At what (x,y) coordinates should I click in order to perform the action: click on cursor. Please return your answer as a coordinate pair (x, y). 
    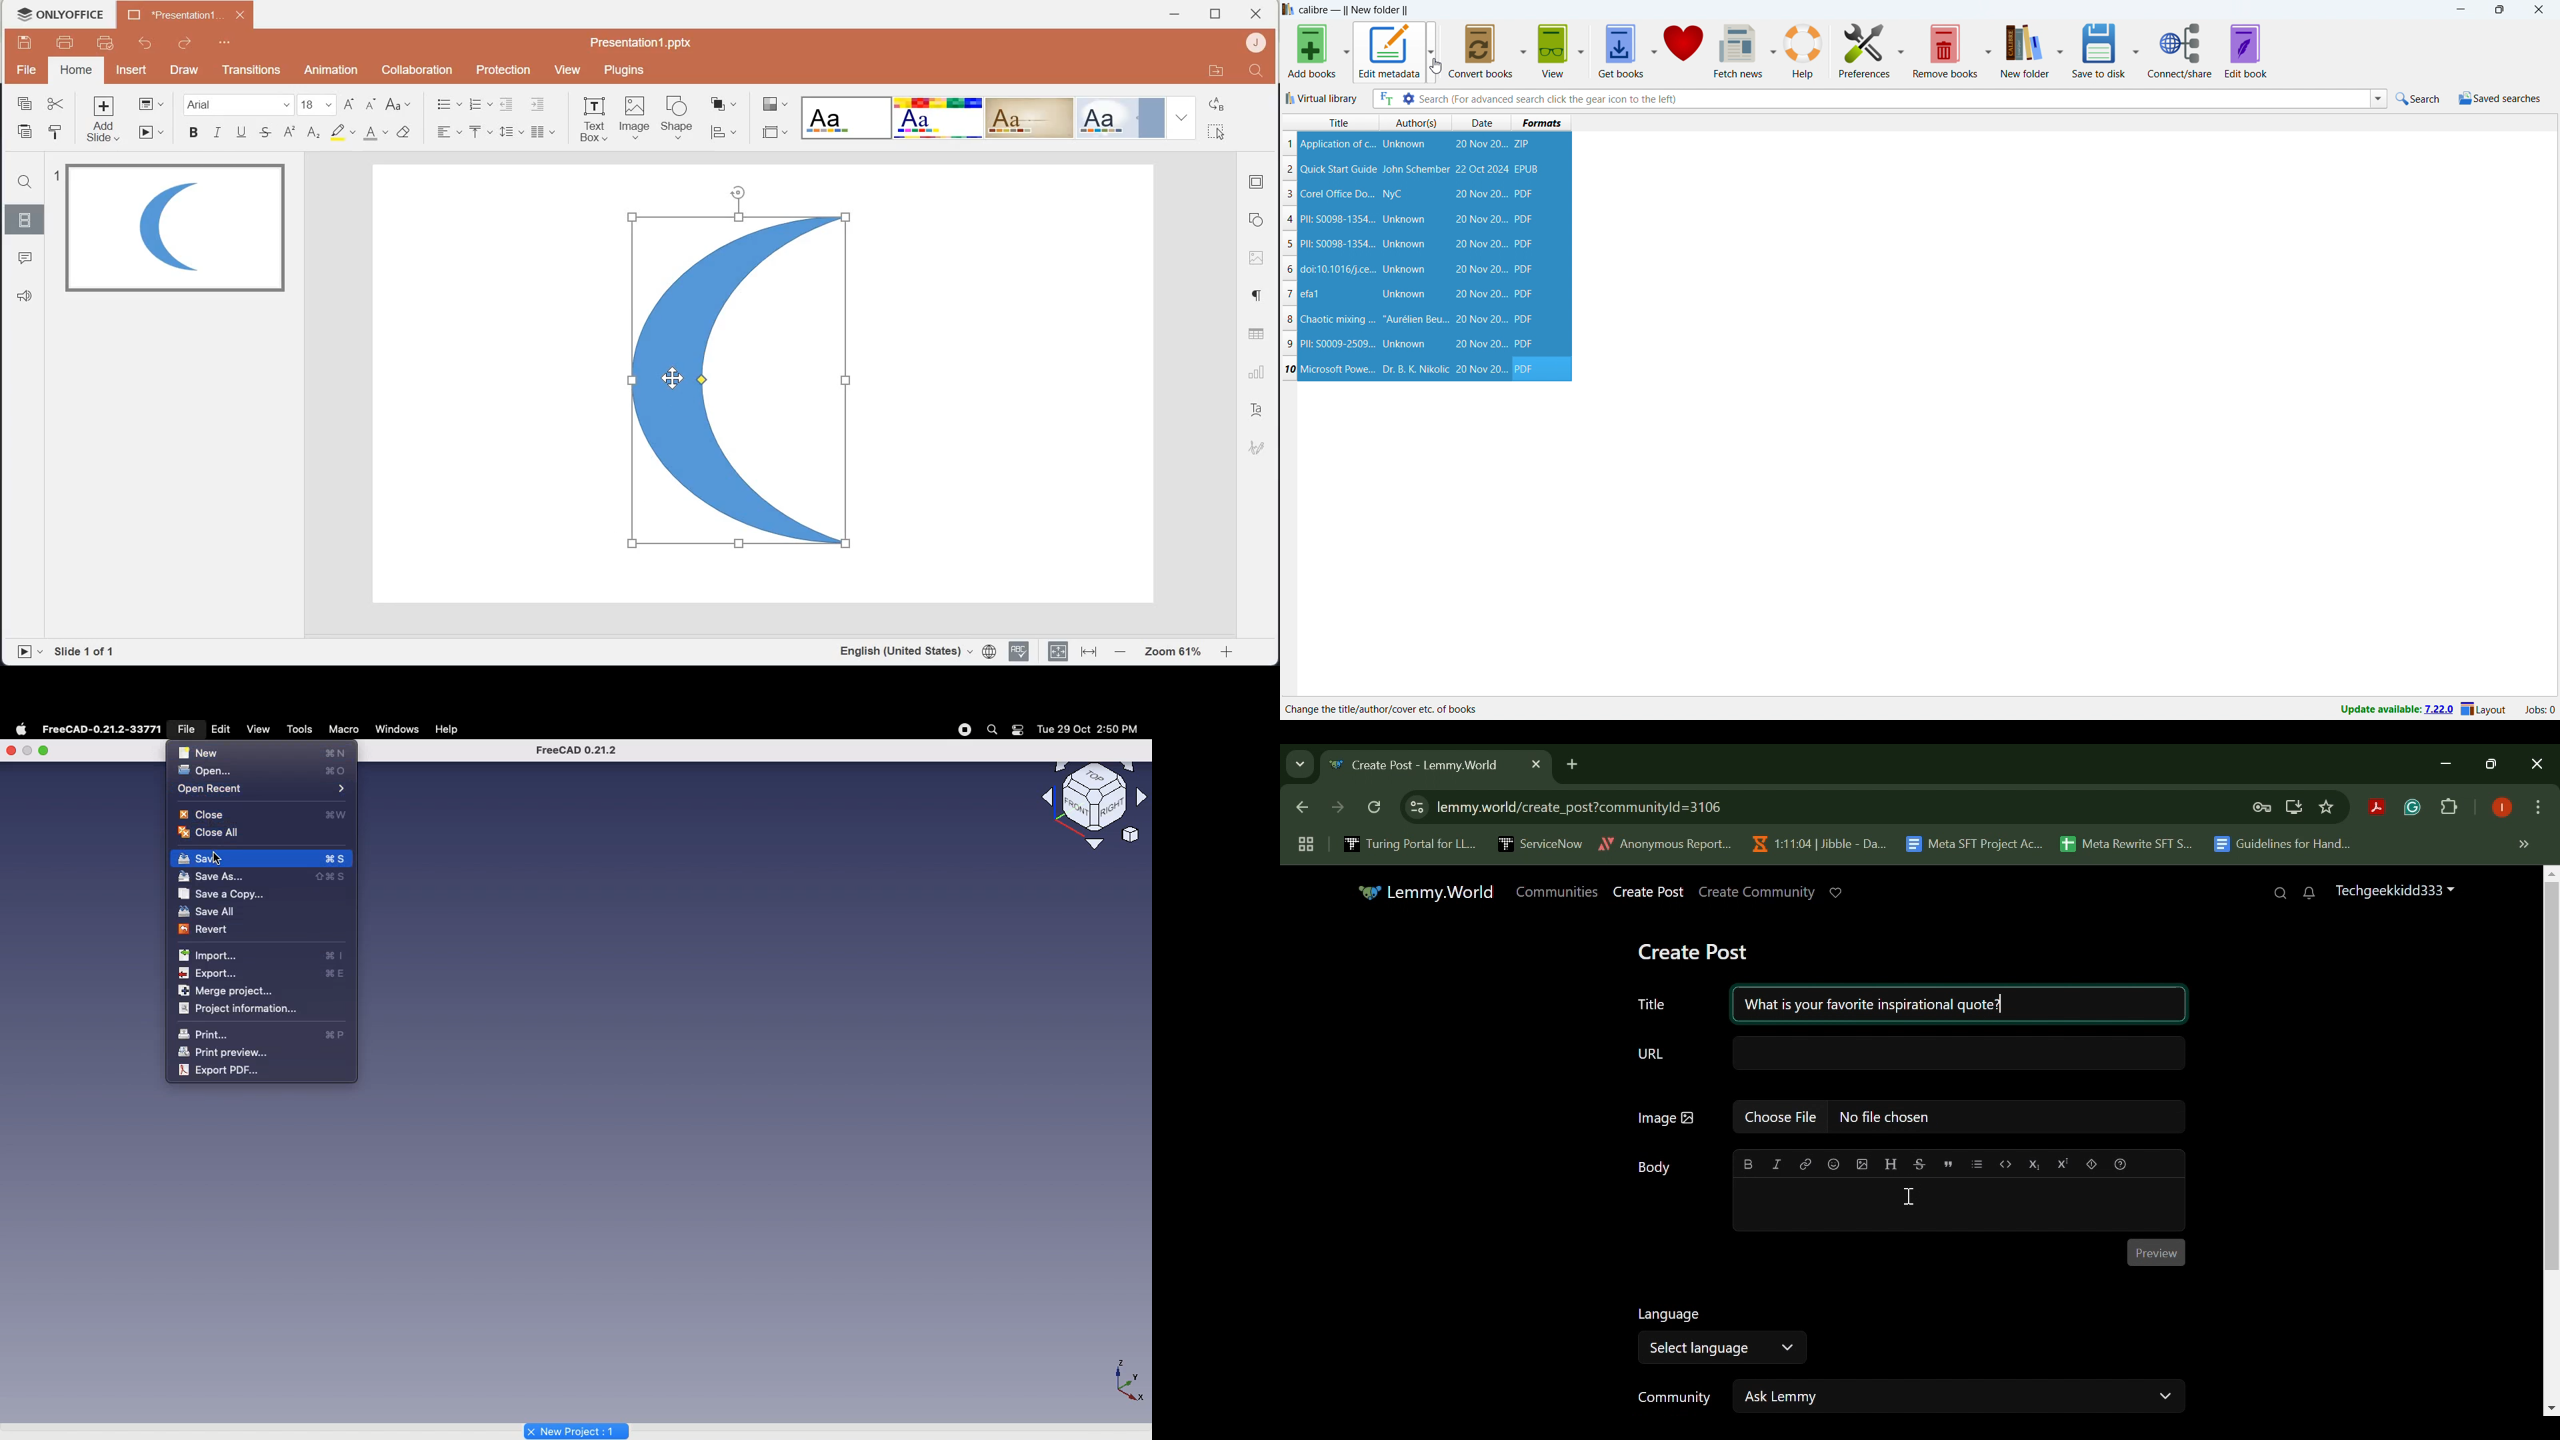
    Looking at the image, I should click on (1435, 67).